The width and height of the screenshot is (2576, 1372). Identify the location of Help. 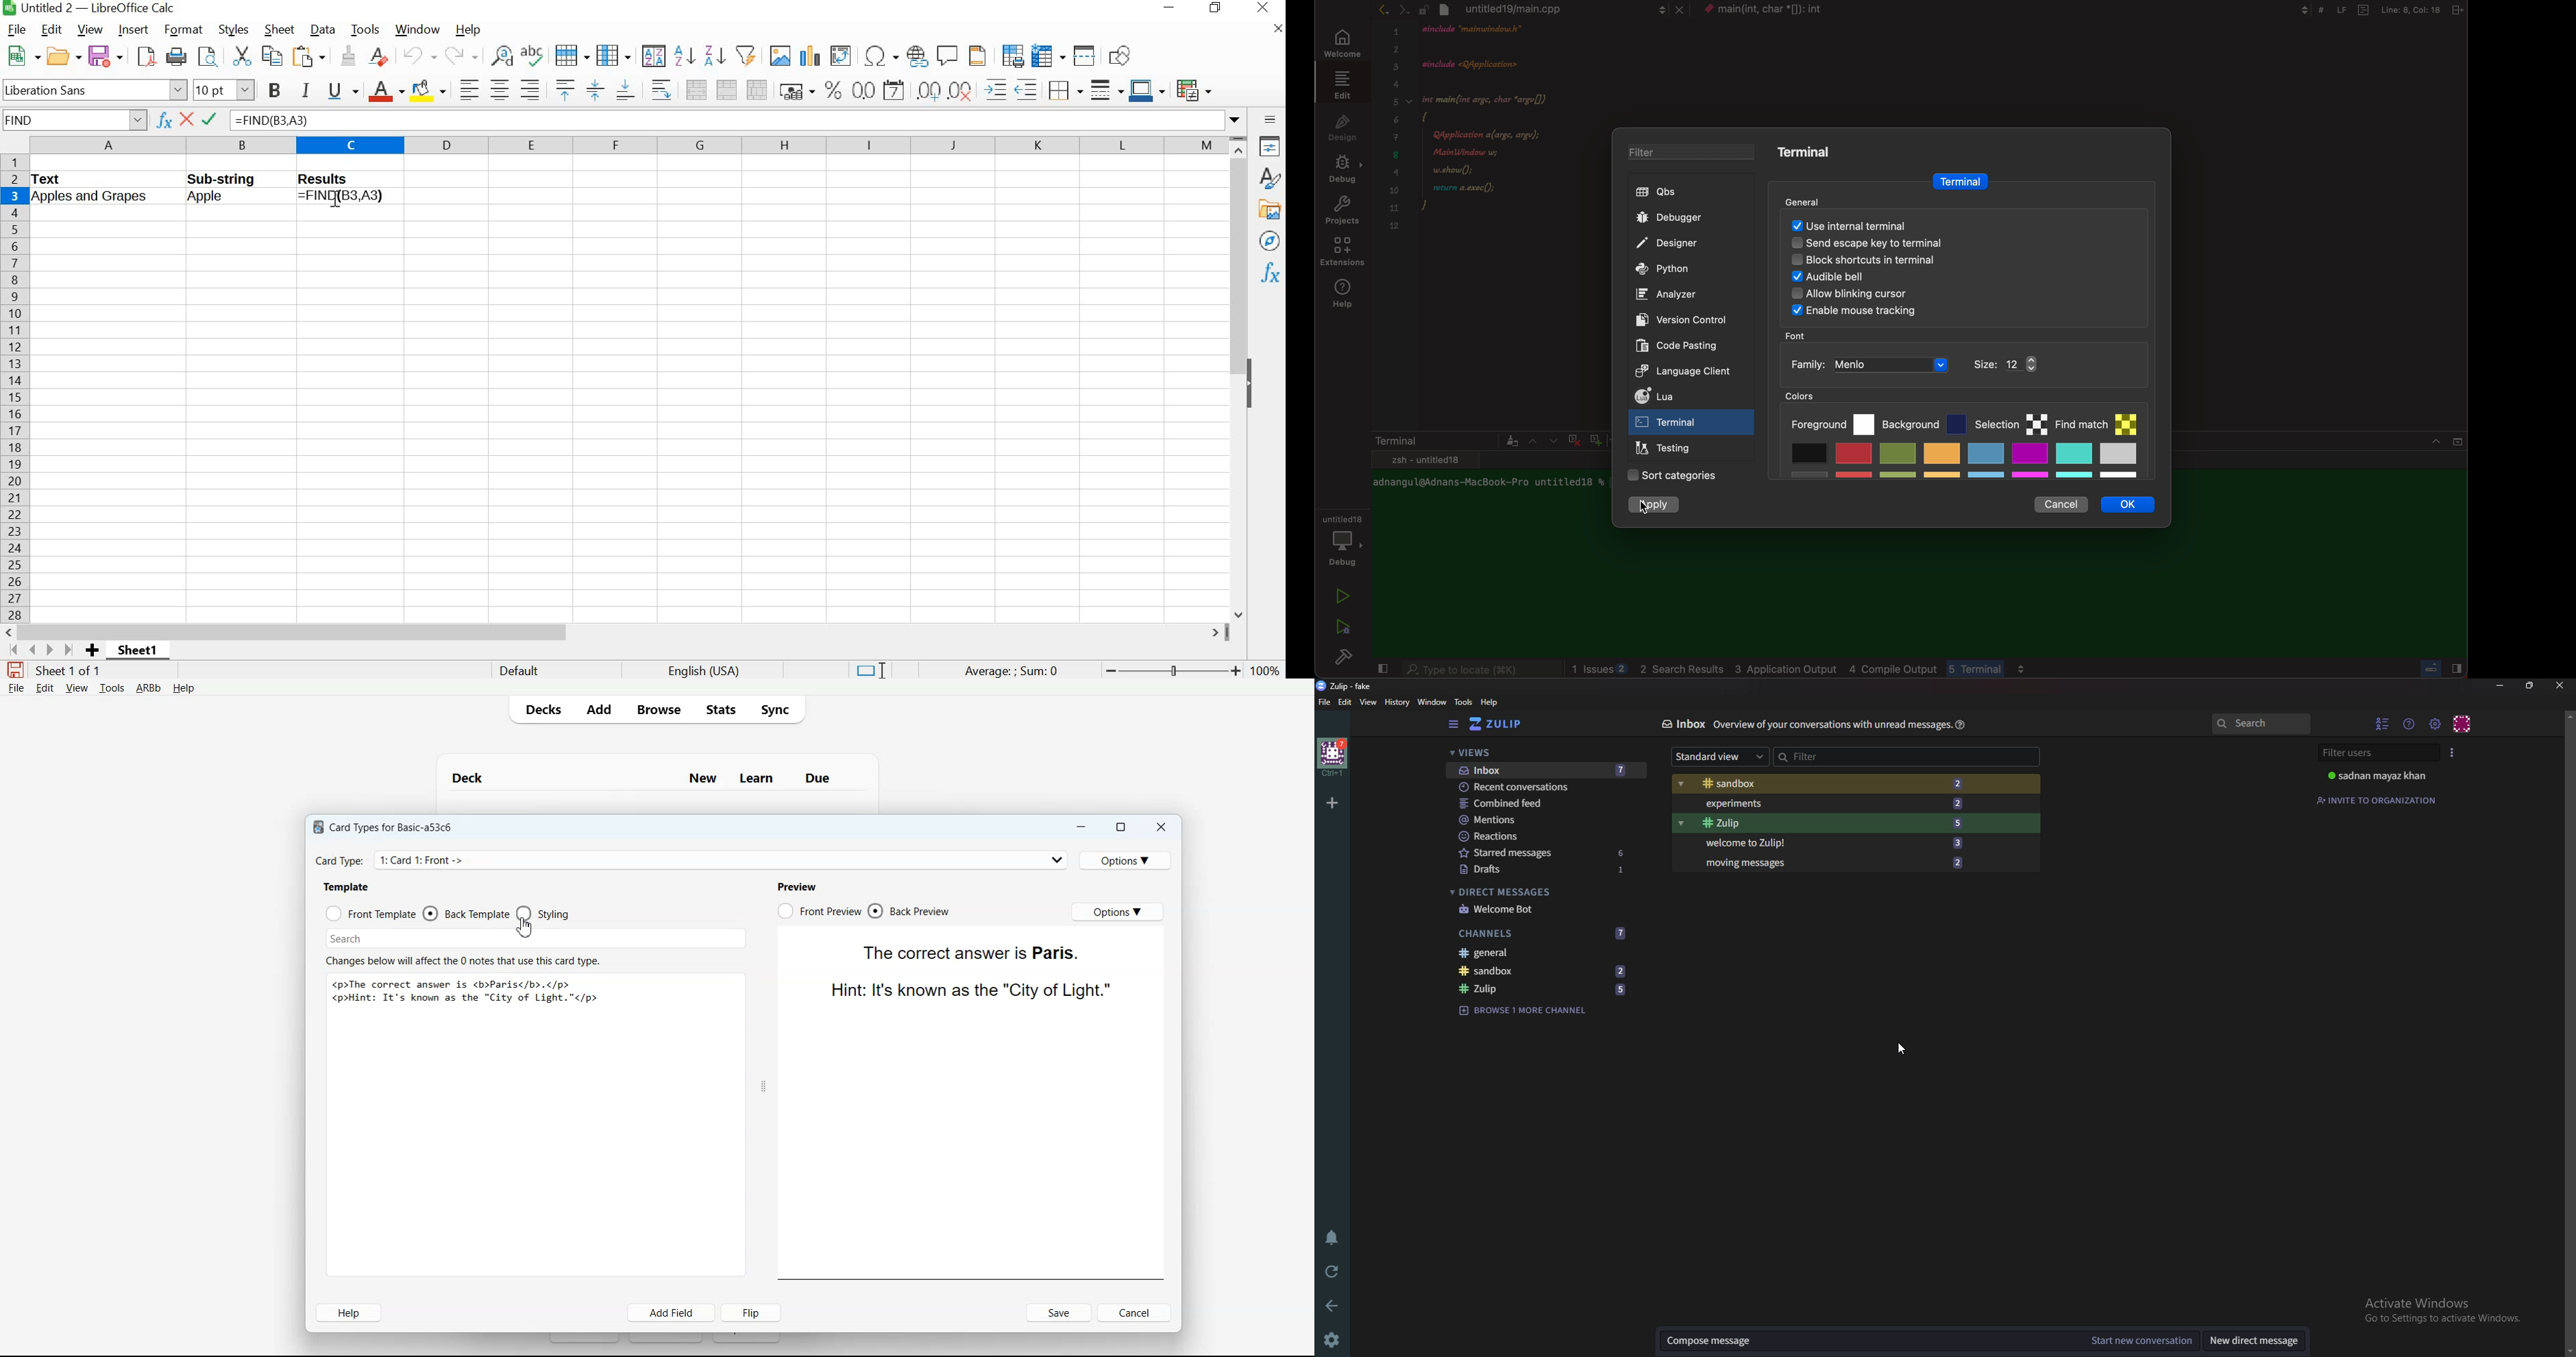
(1961, 726).